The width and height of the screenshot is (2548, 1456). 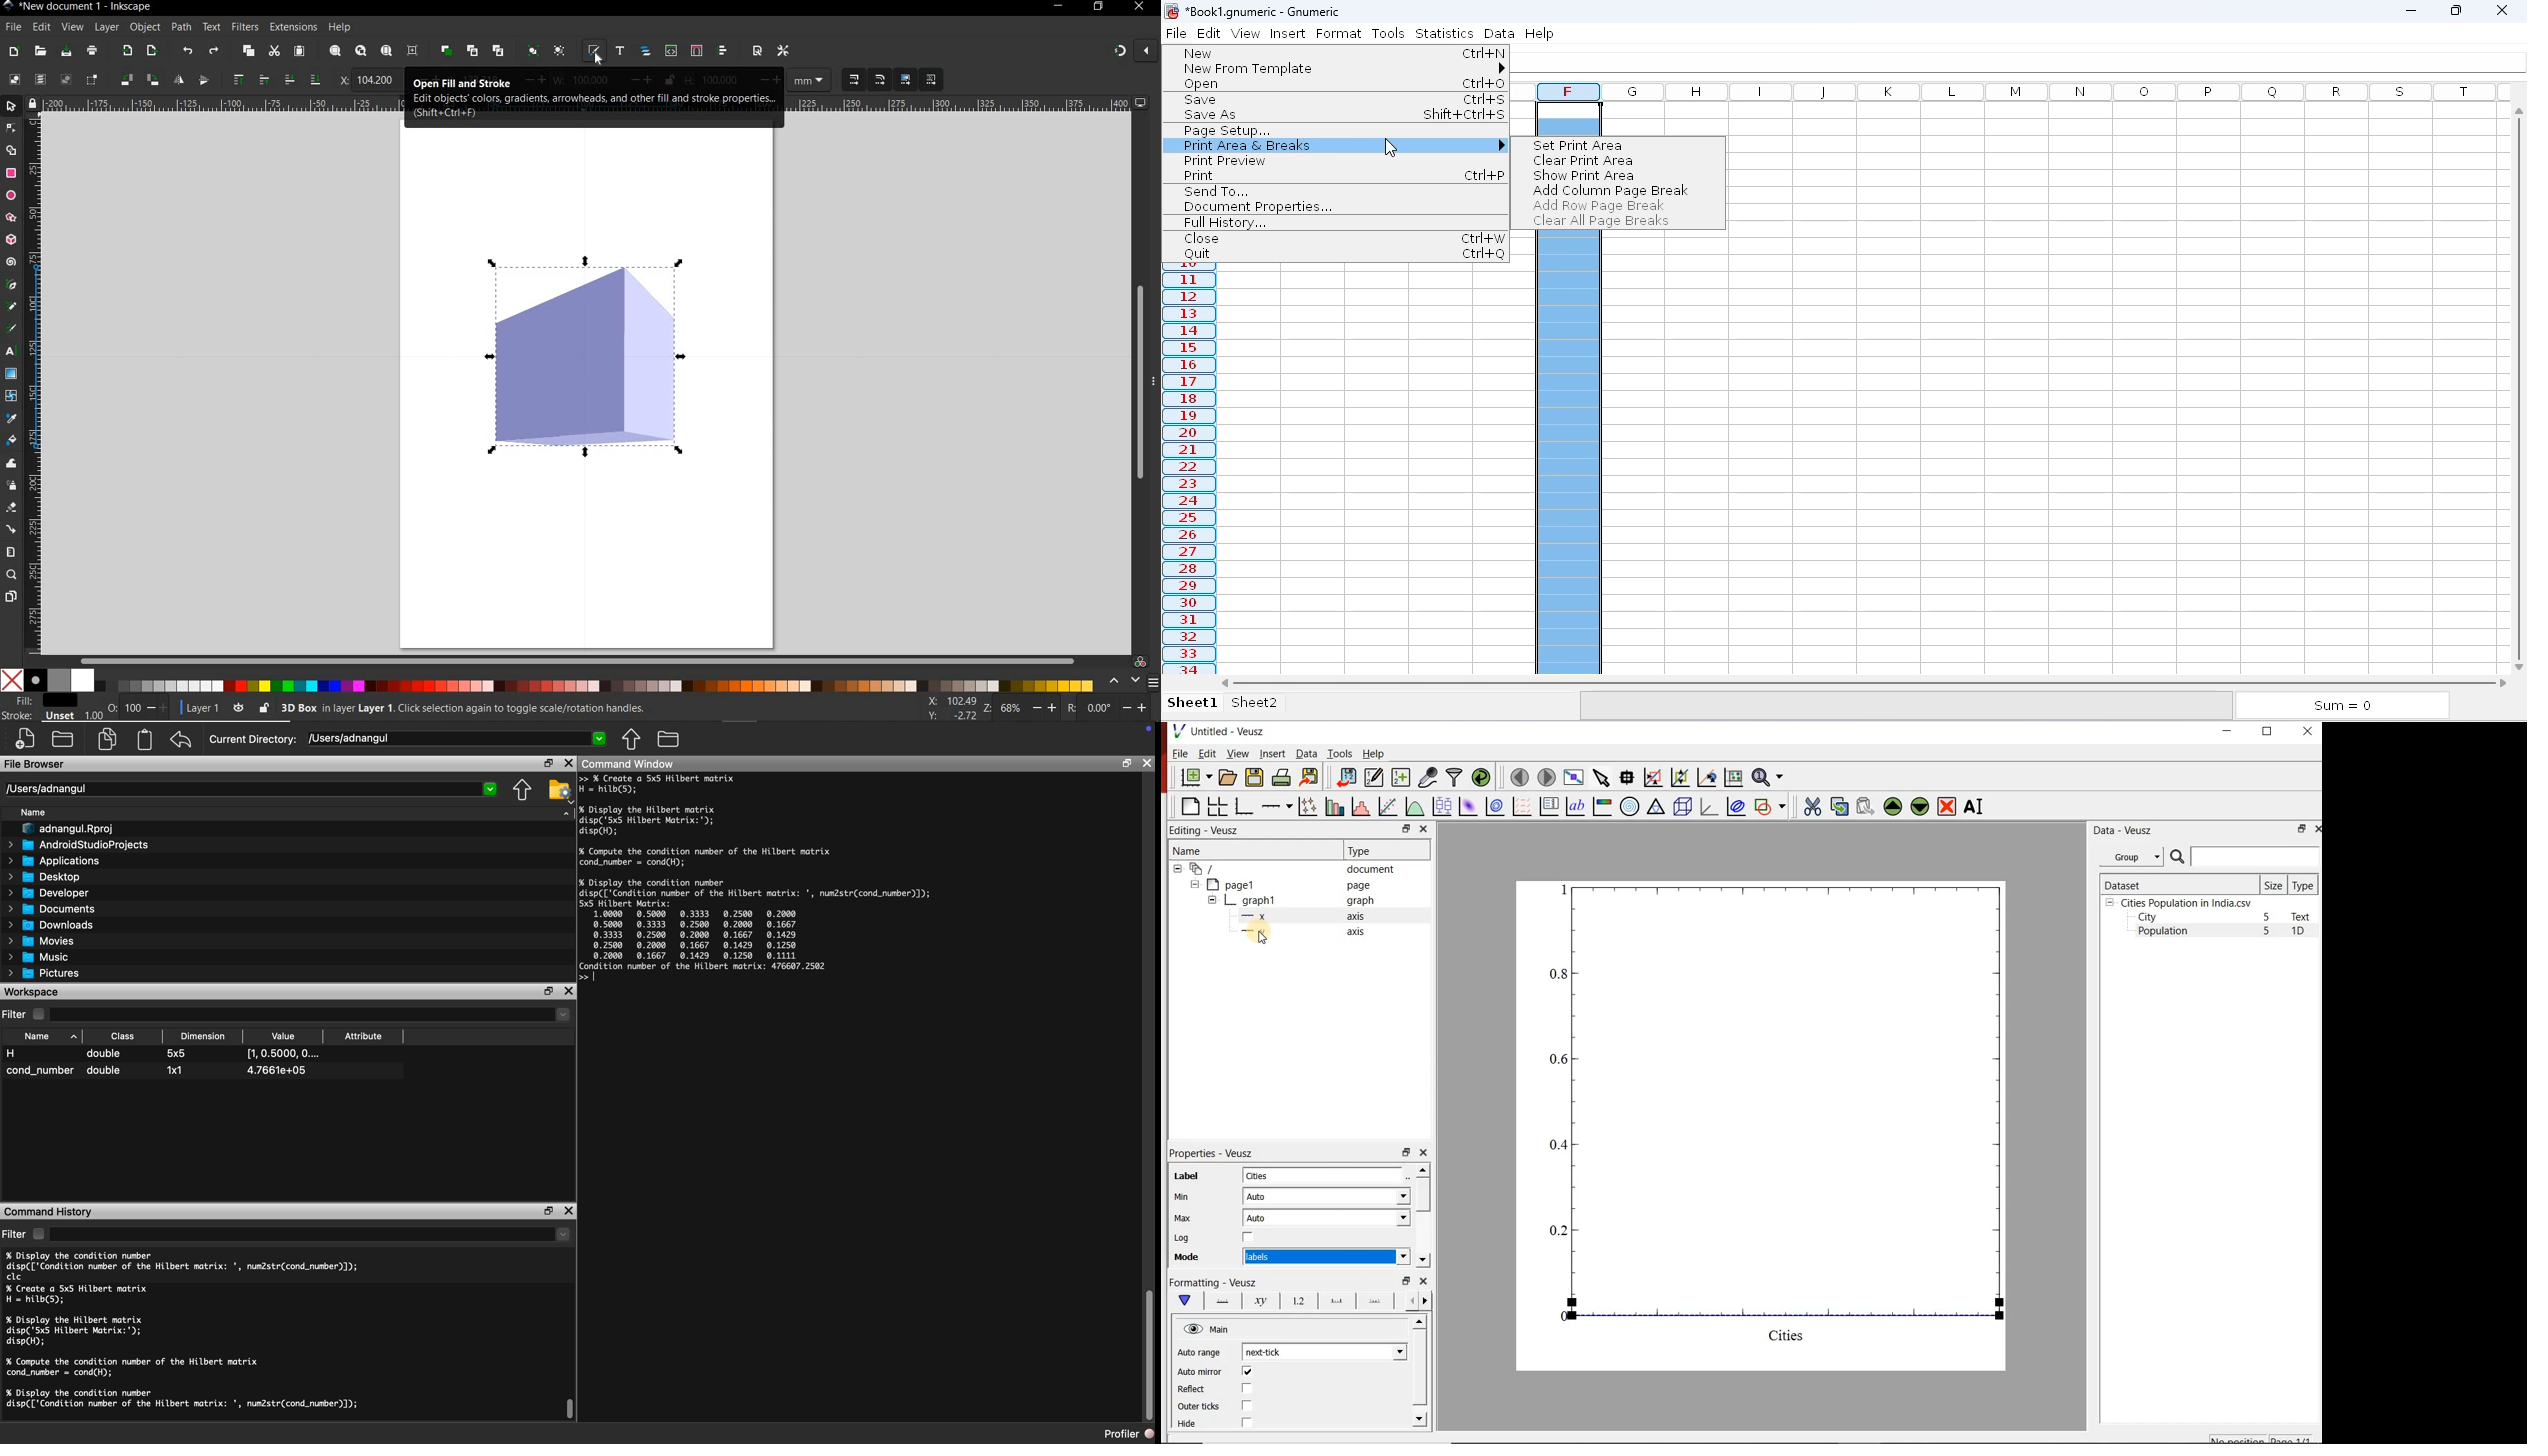 What do you see at coordinates (1779, 1122) in the screenshot?
I see `graph1` at bounding box center [1779, 1122].